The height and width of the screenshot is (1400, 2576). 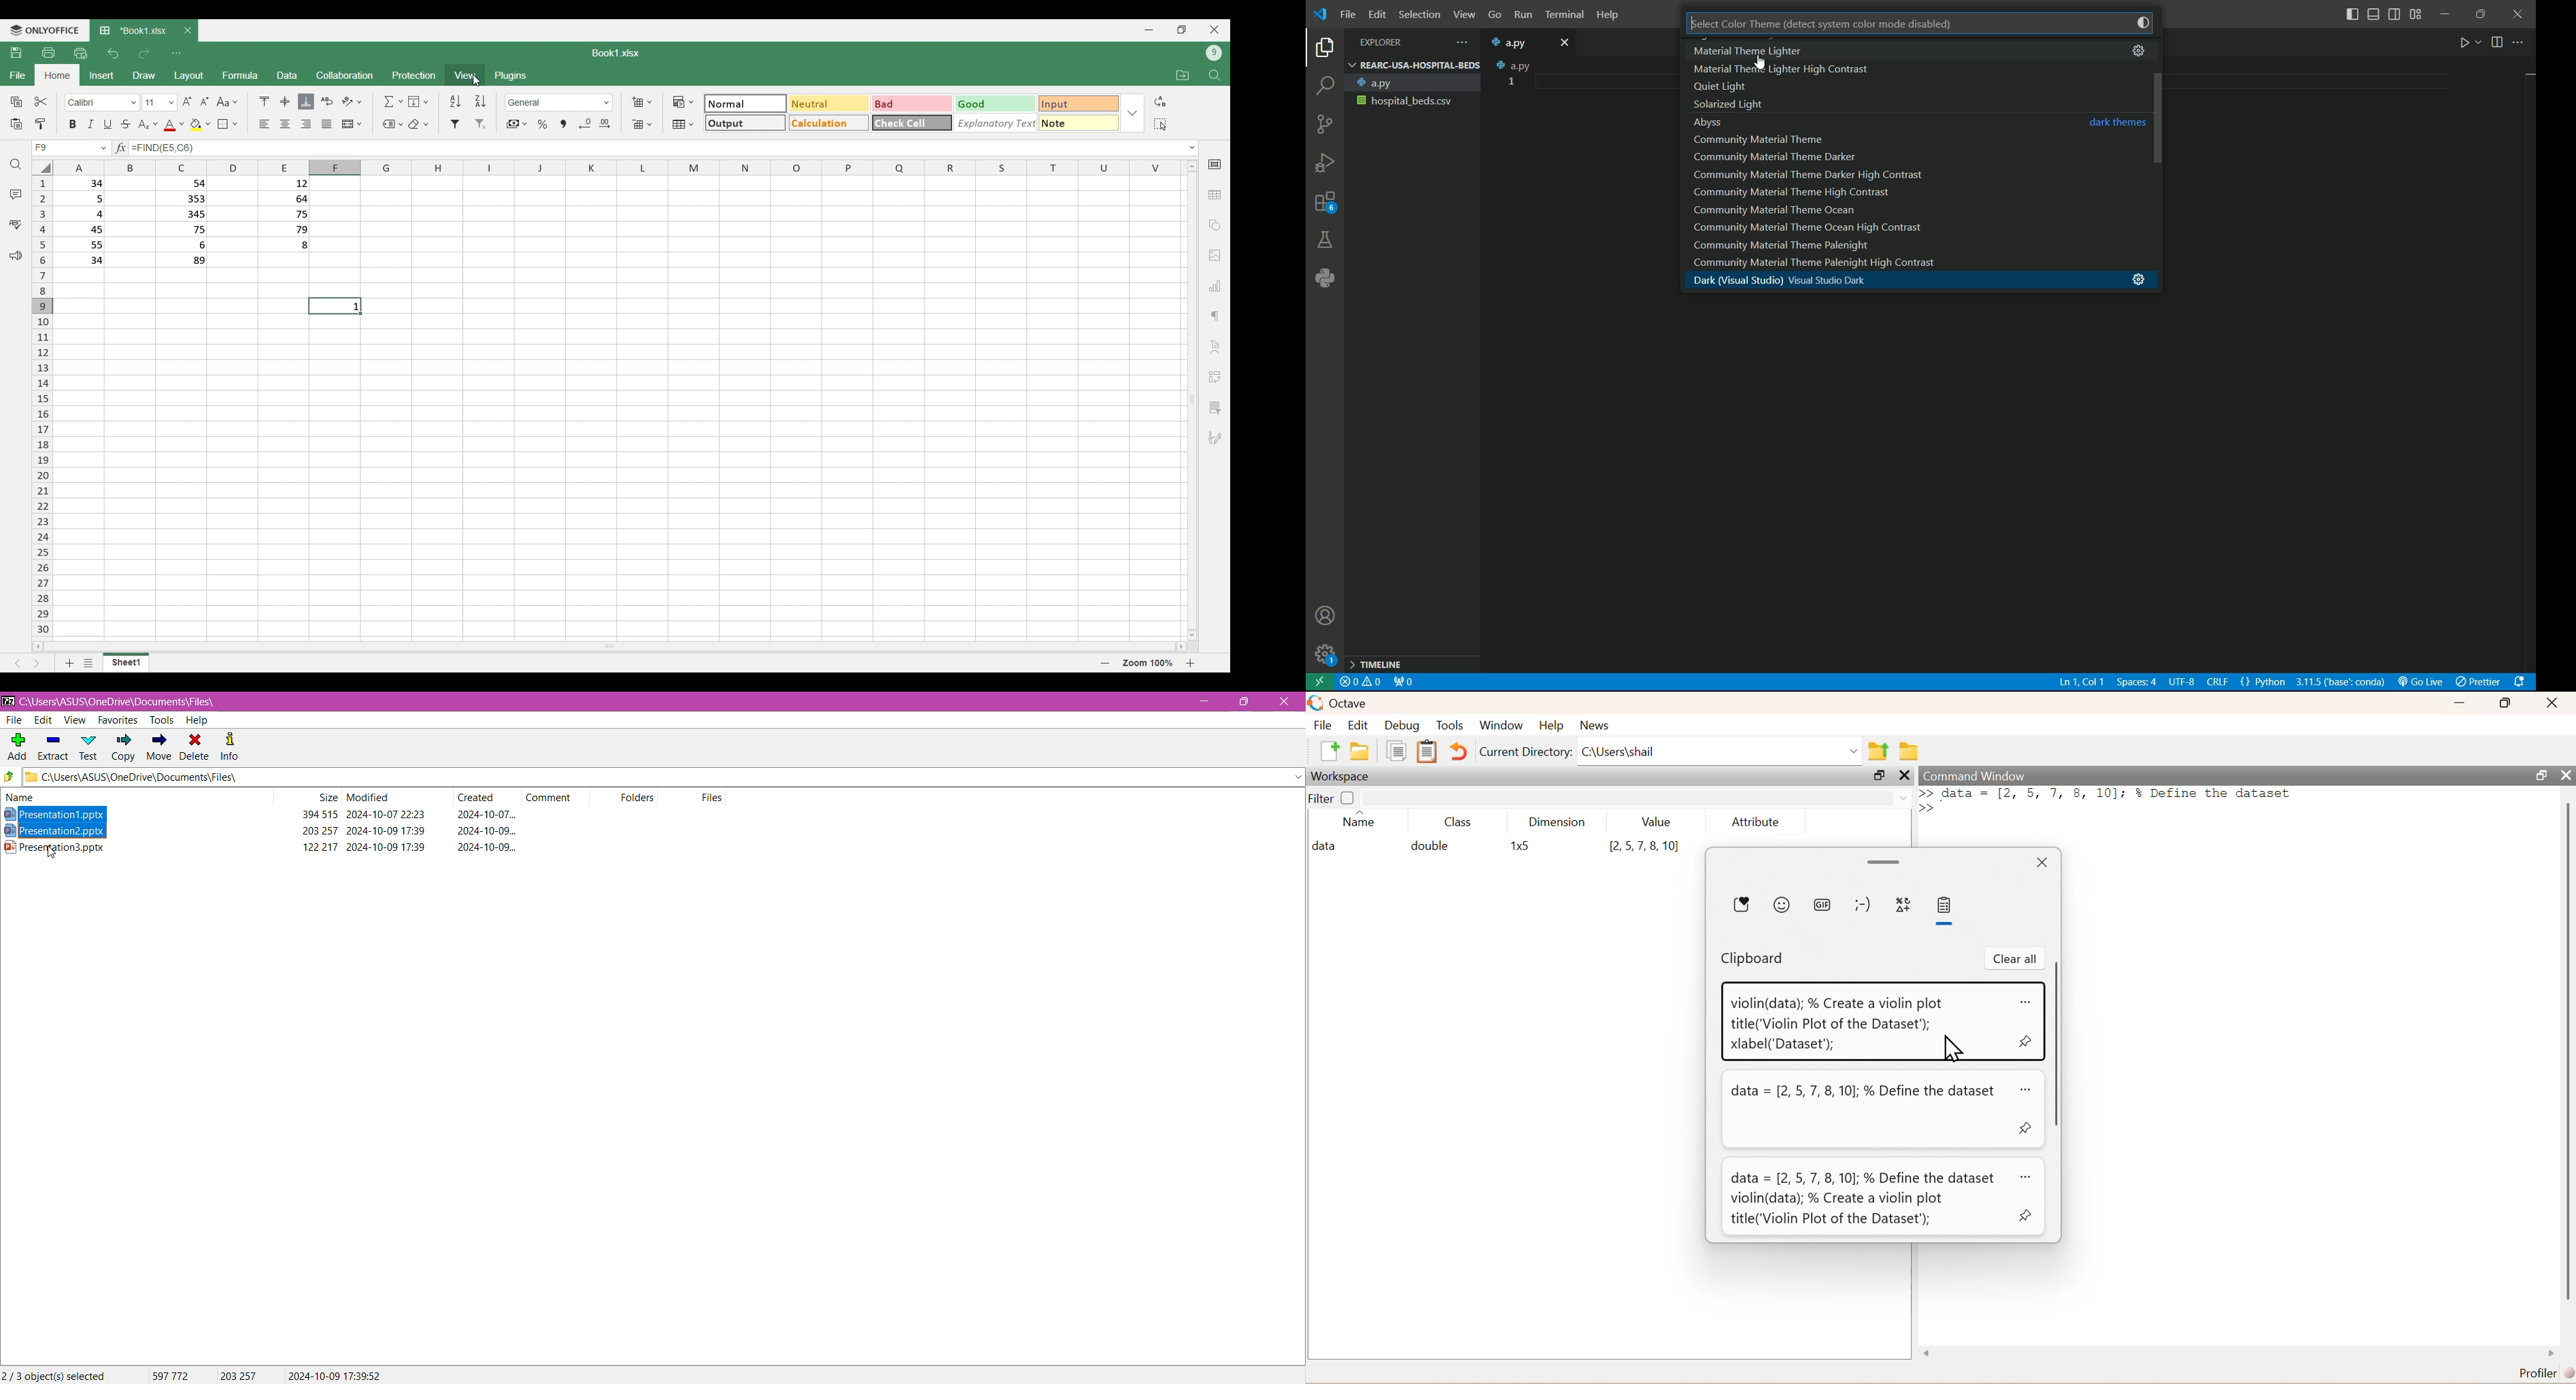 What do you see at coordinates (265, 124) in the screenshot?
I see `Left alignment` at bounding box center [265, 124].